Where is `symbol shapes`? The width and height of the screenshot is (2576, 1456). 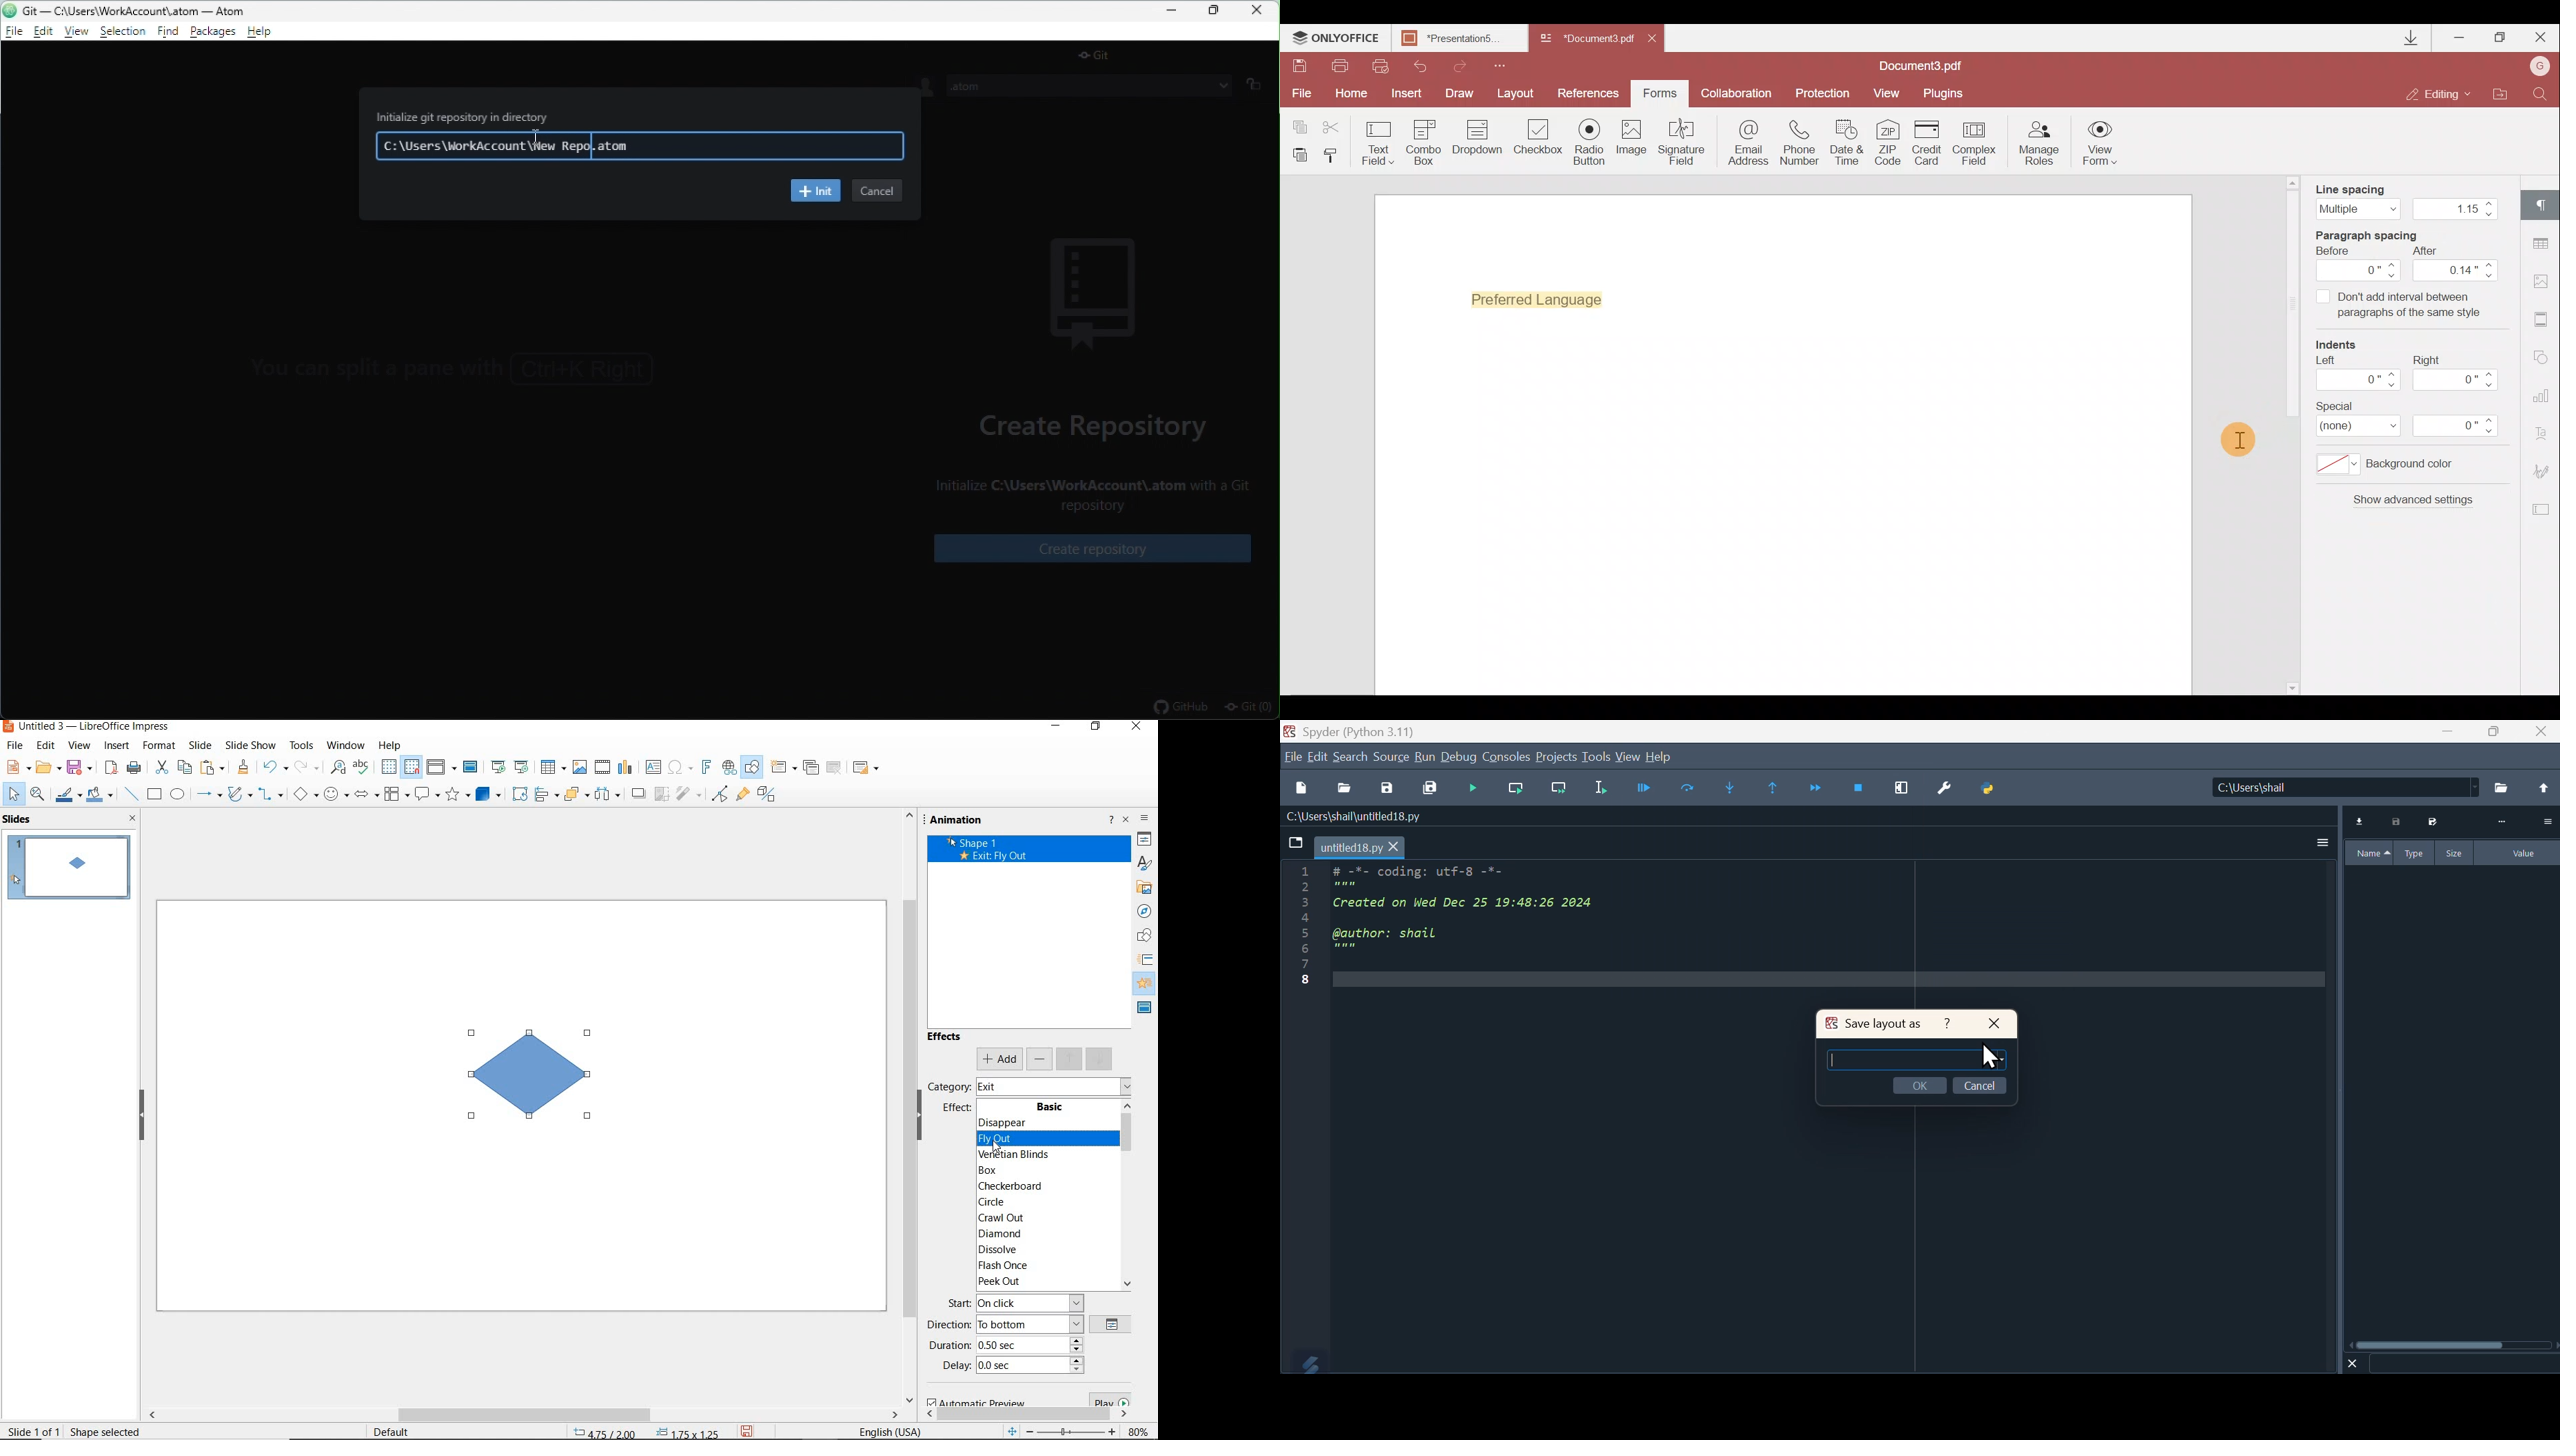
symbol shapes is located at coordinates (337, 794).